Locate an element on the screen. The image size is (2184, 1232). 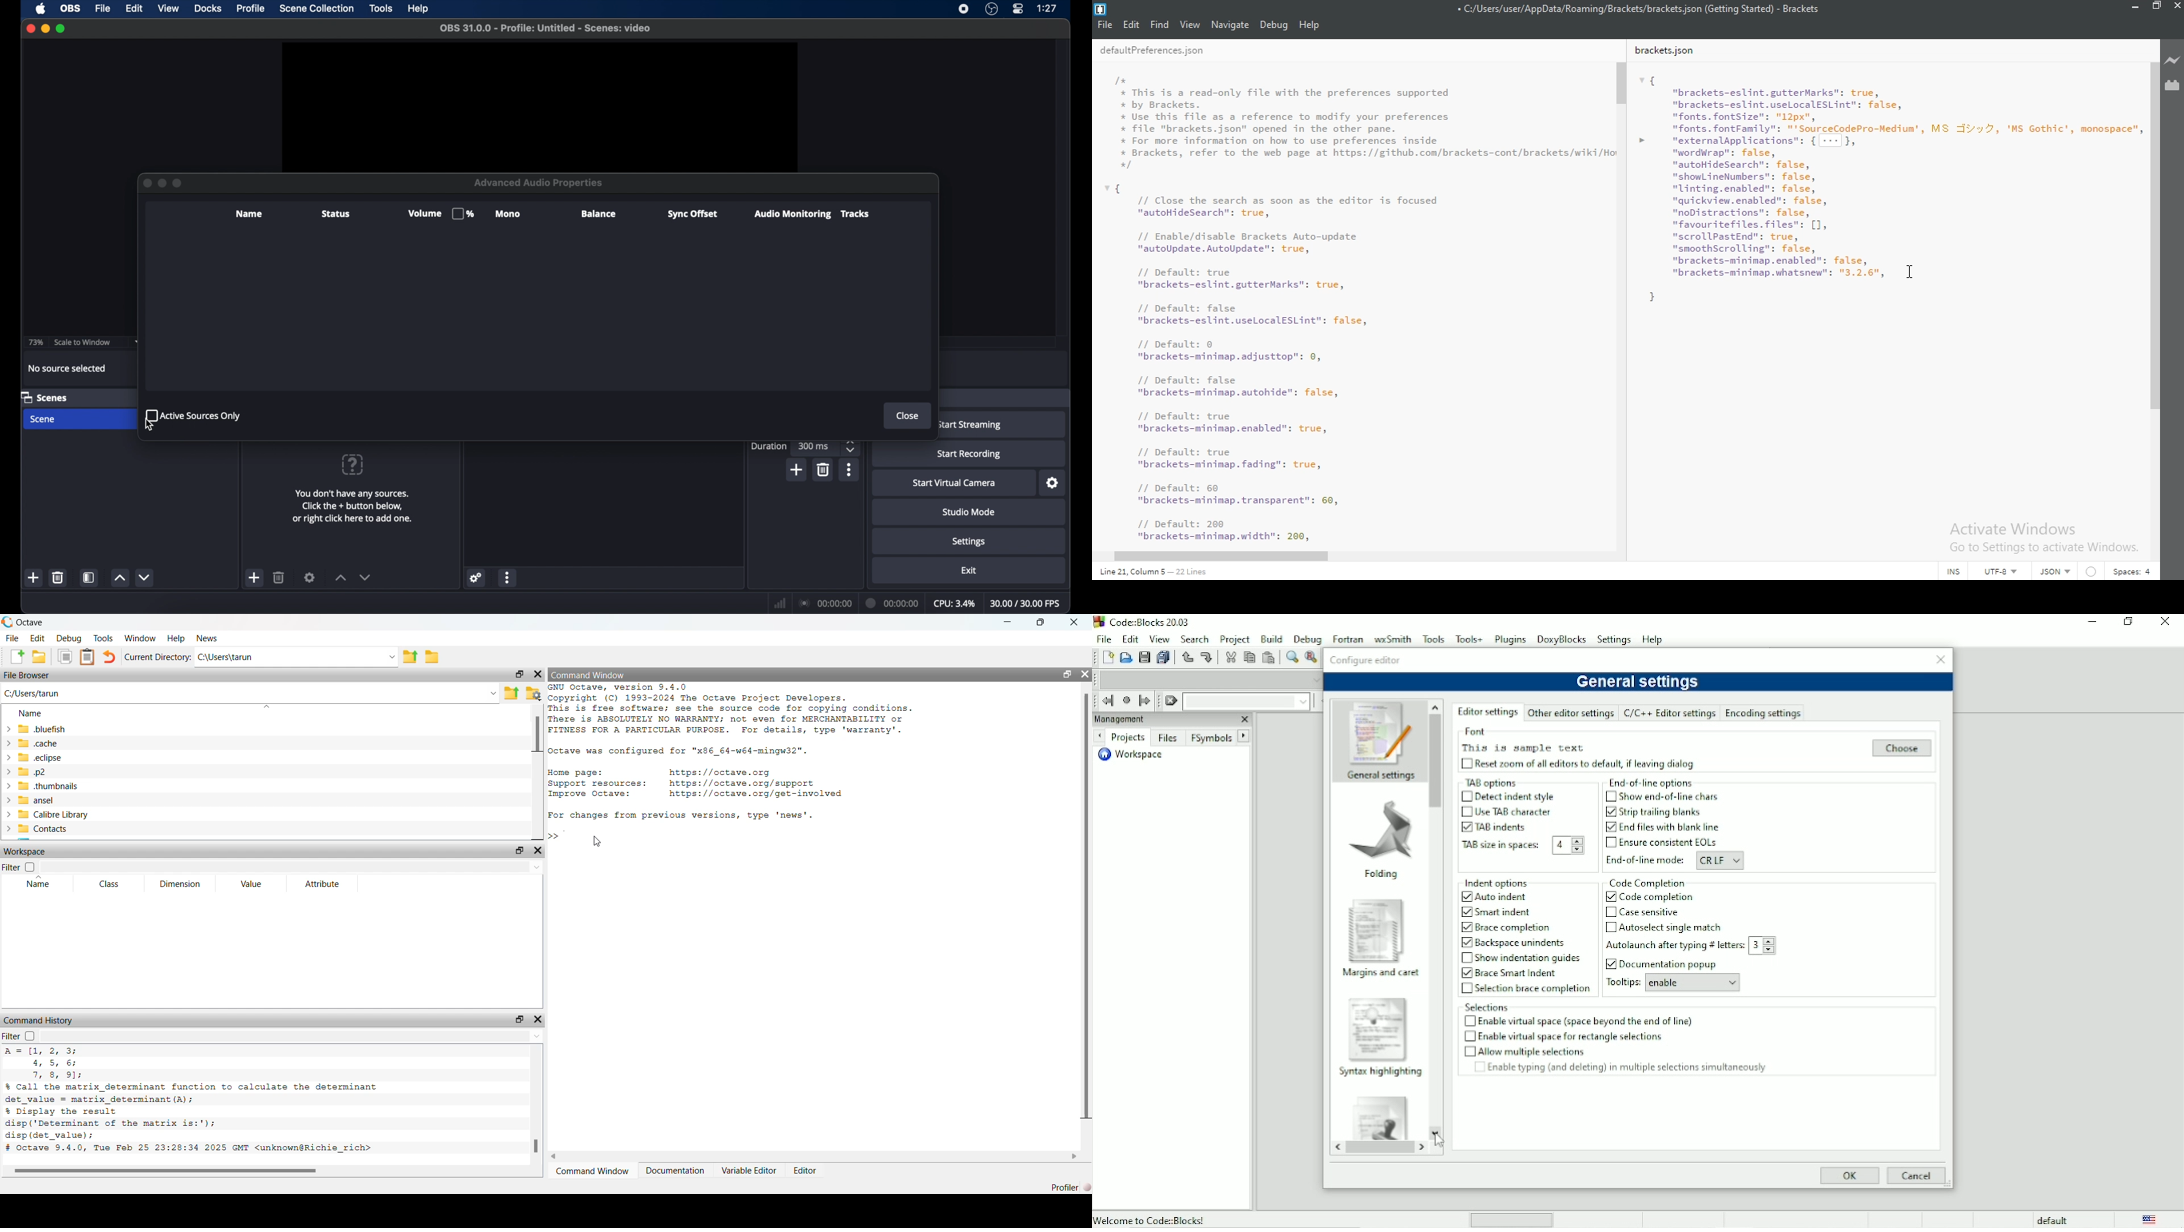
 is located at coordinates (1464, 987).